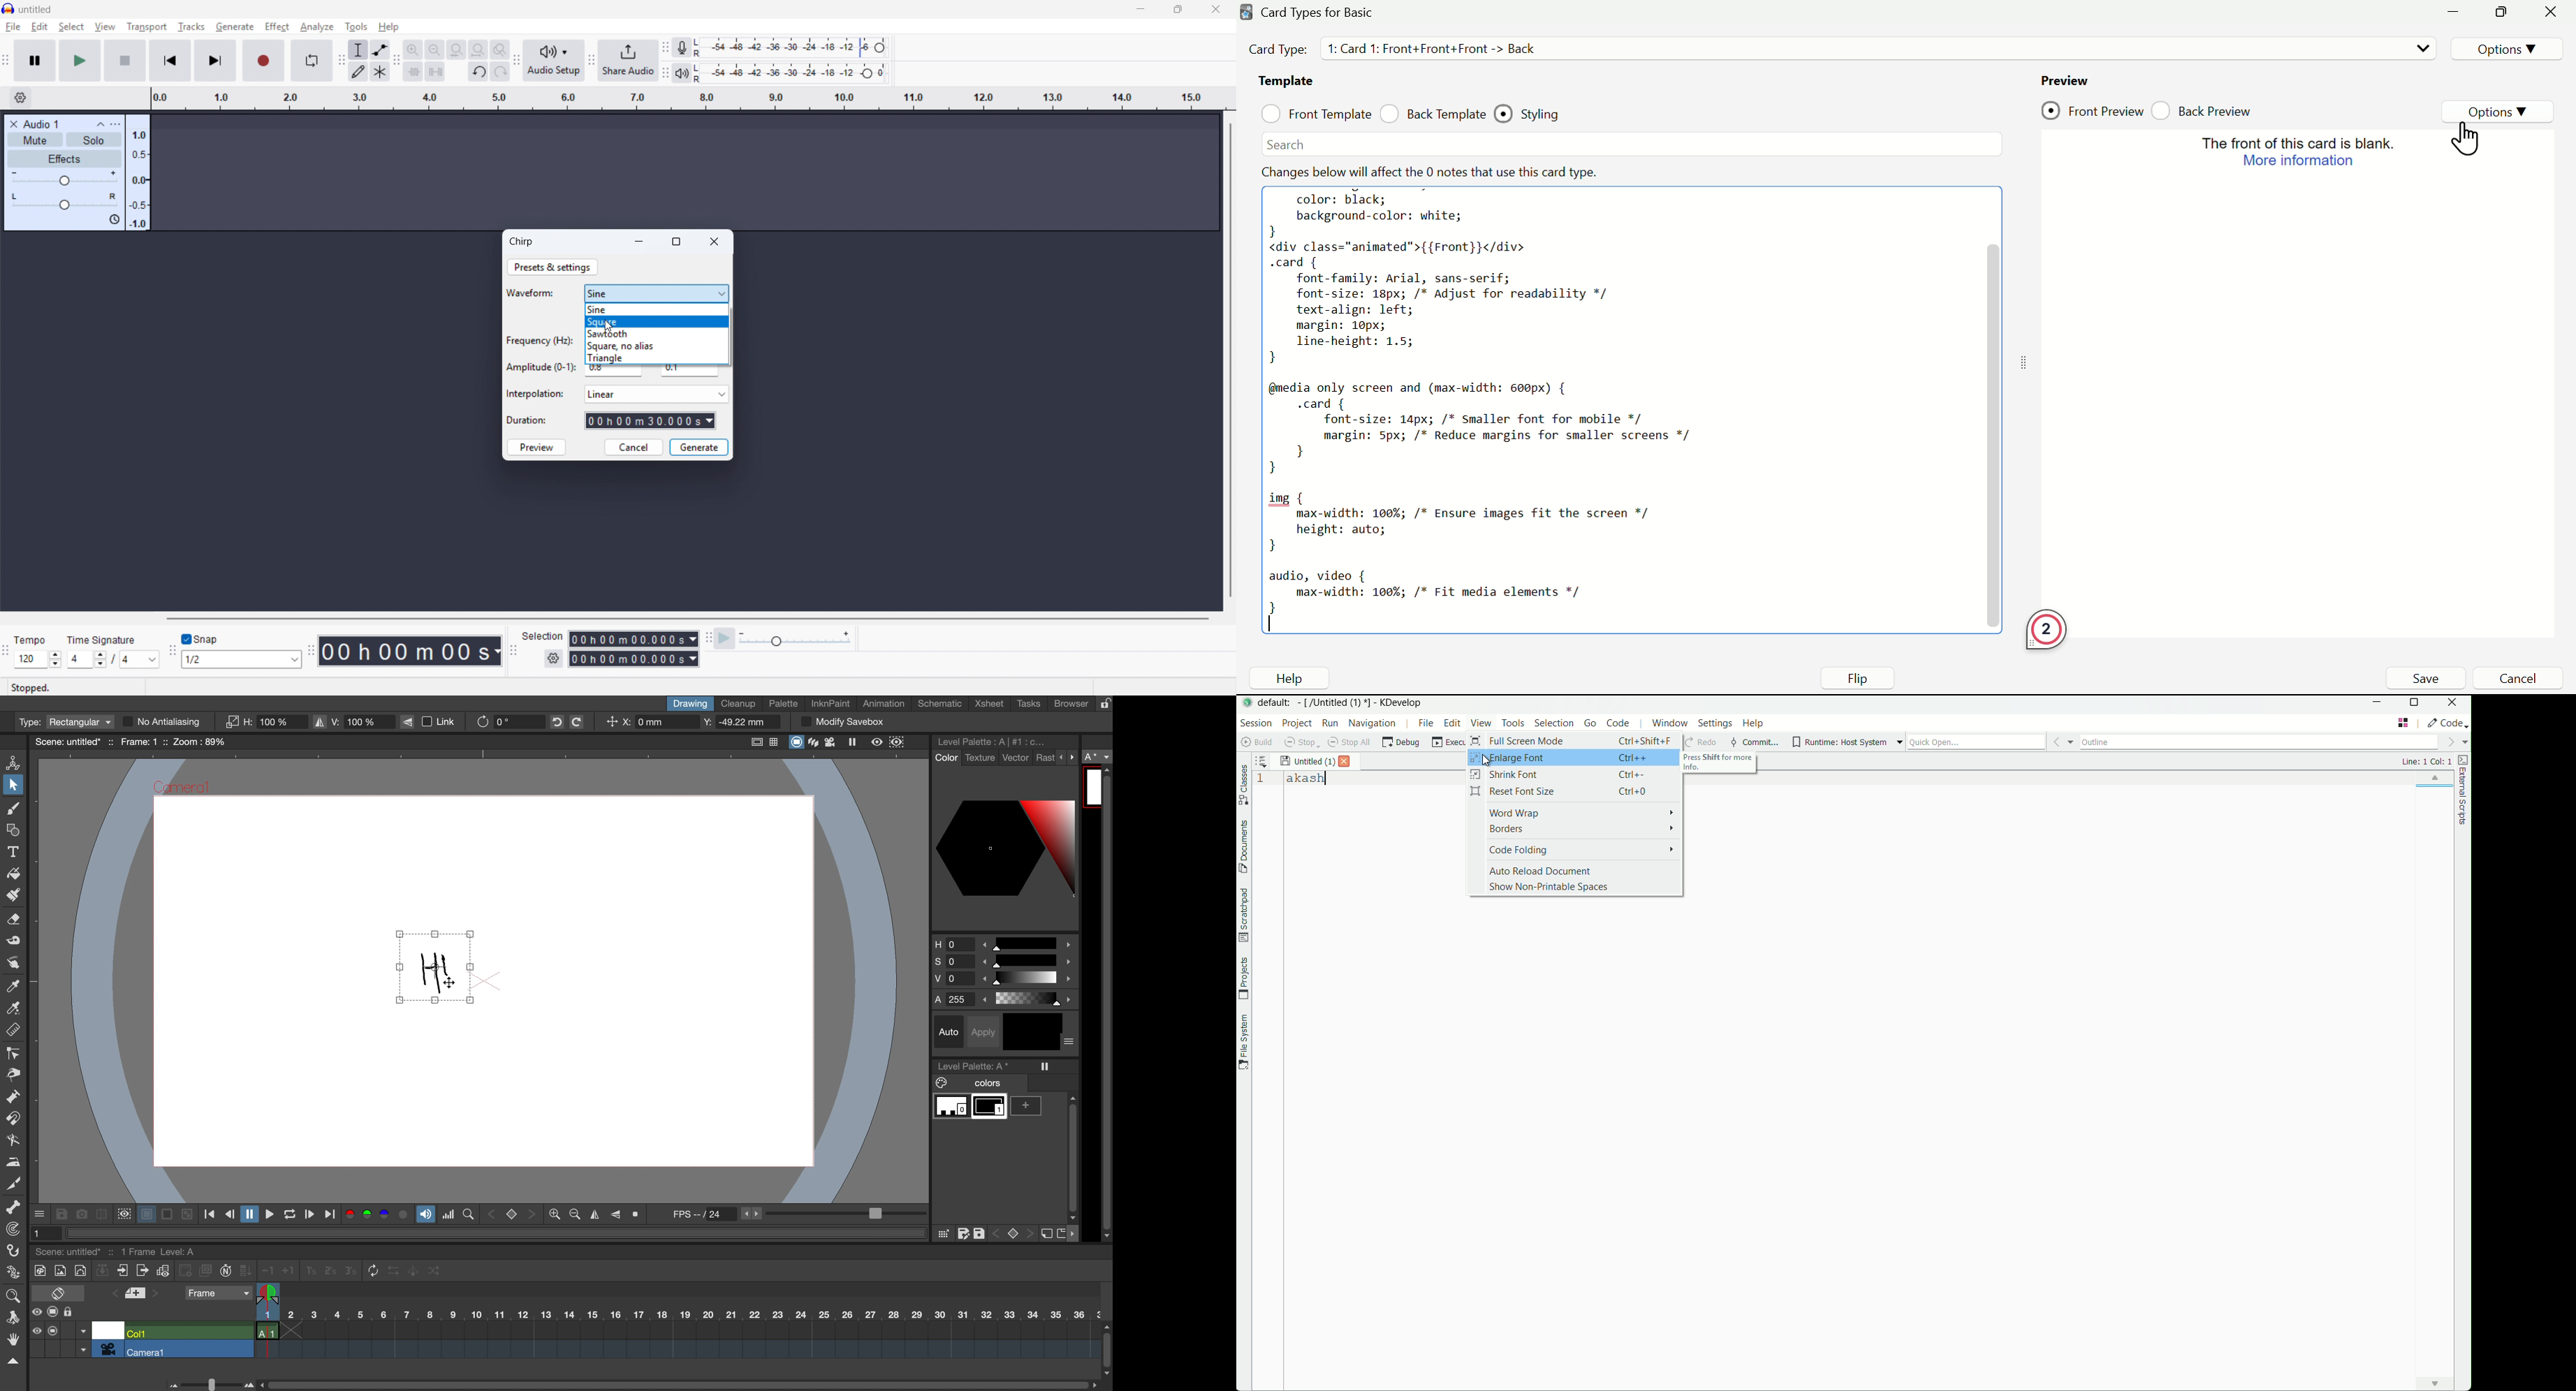 The image size is (2576, 1400). Describe the element at coordinates (980, 758) in the screenshot. I see `texture` at that location.